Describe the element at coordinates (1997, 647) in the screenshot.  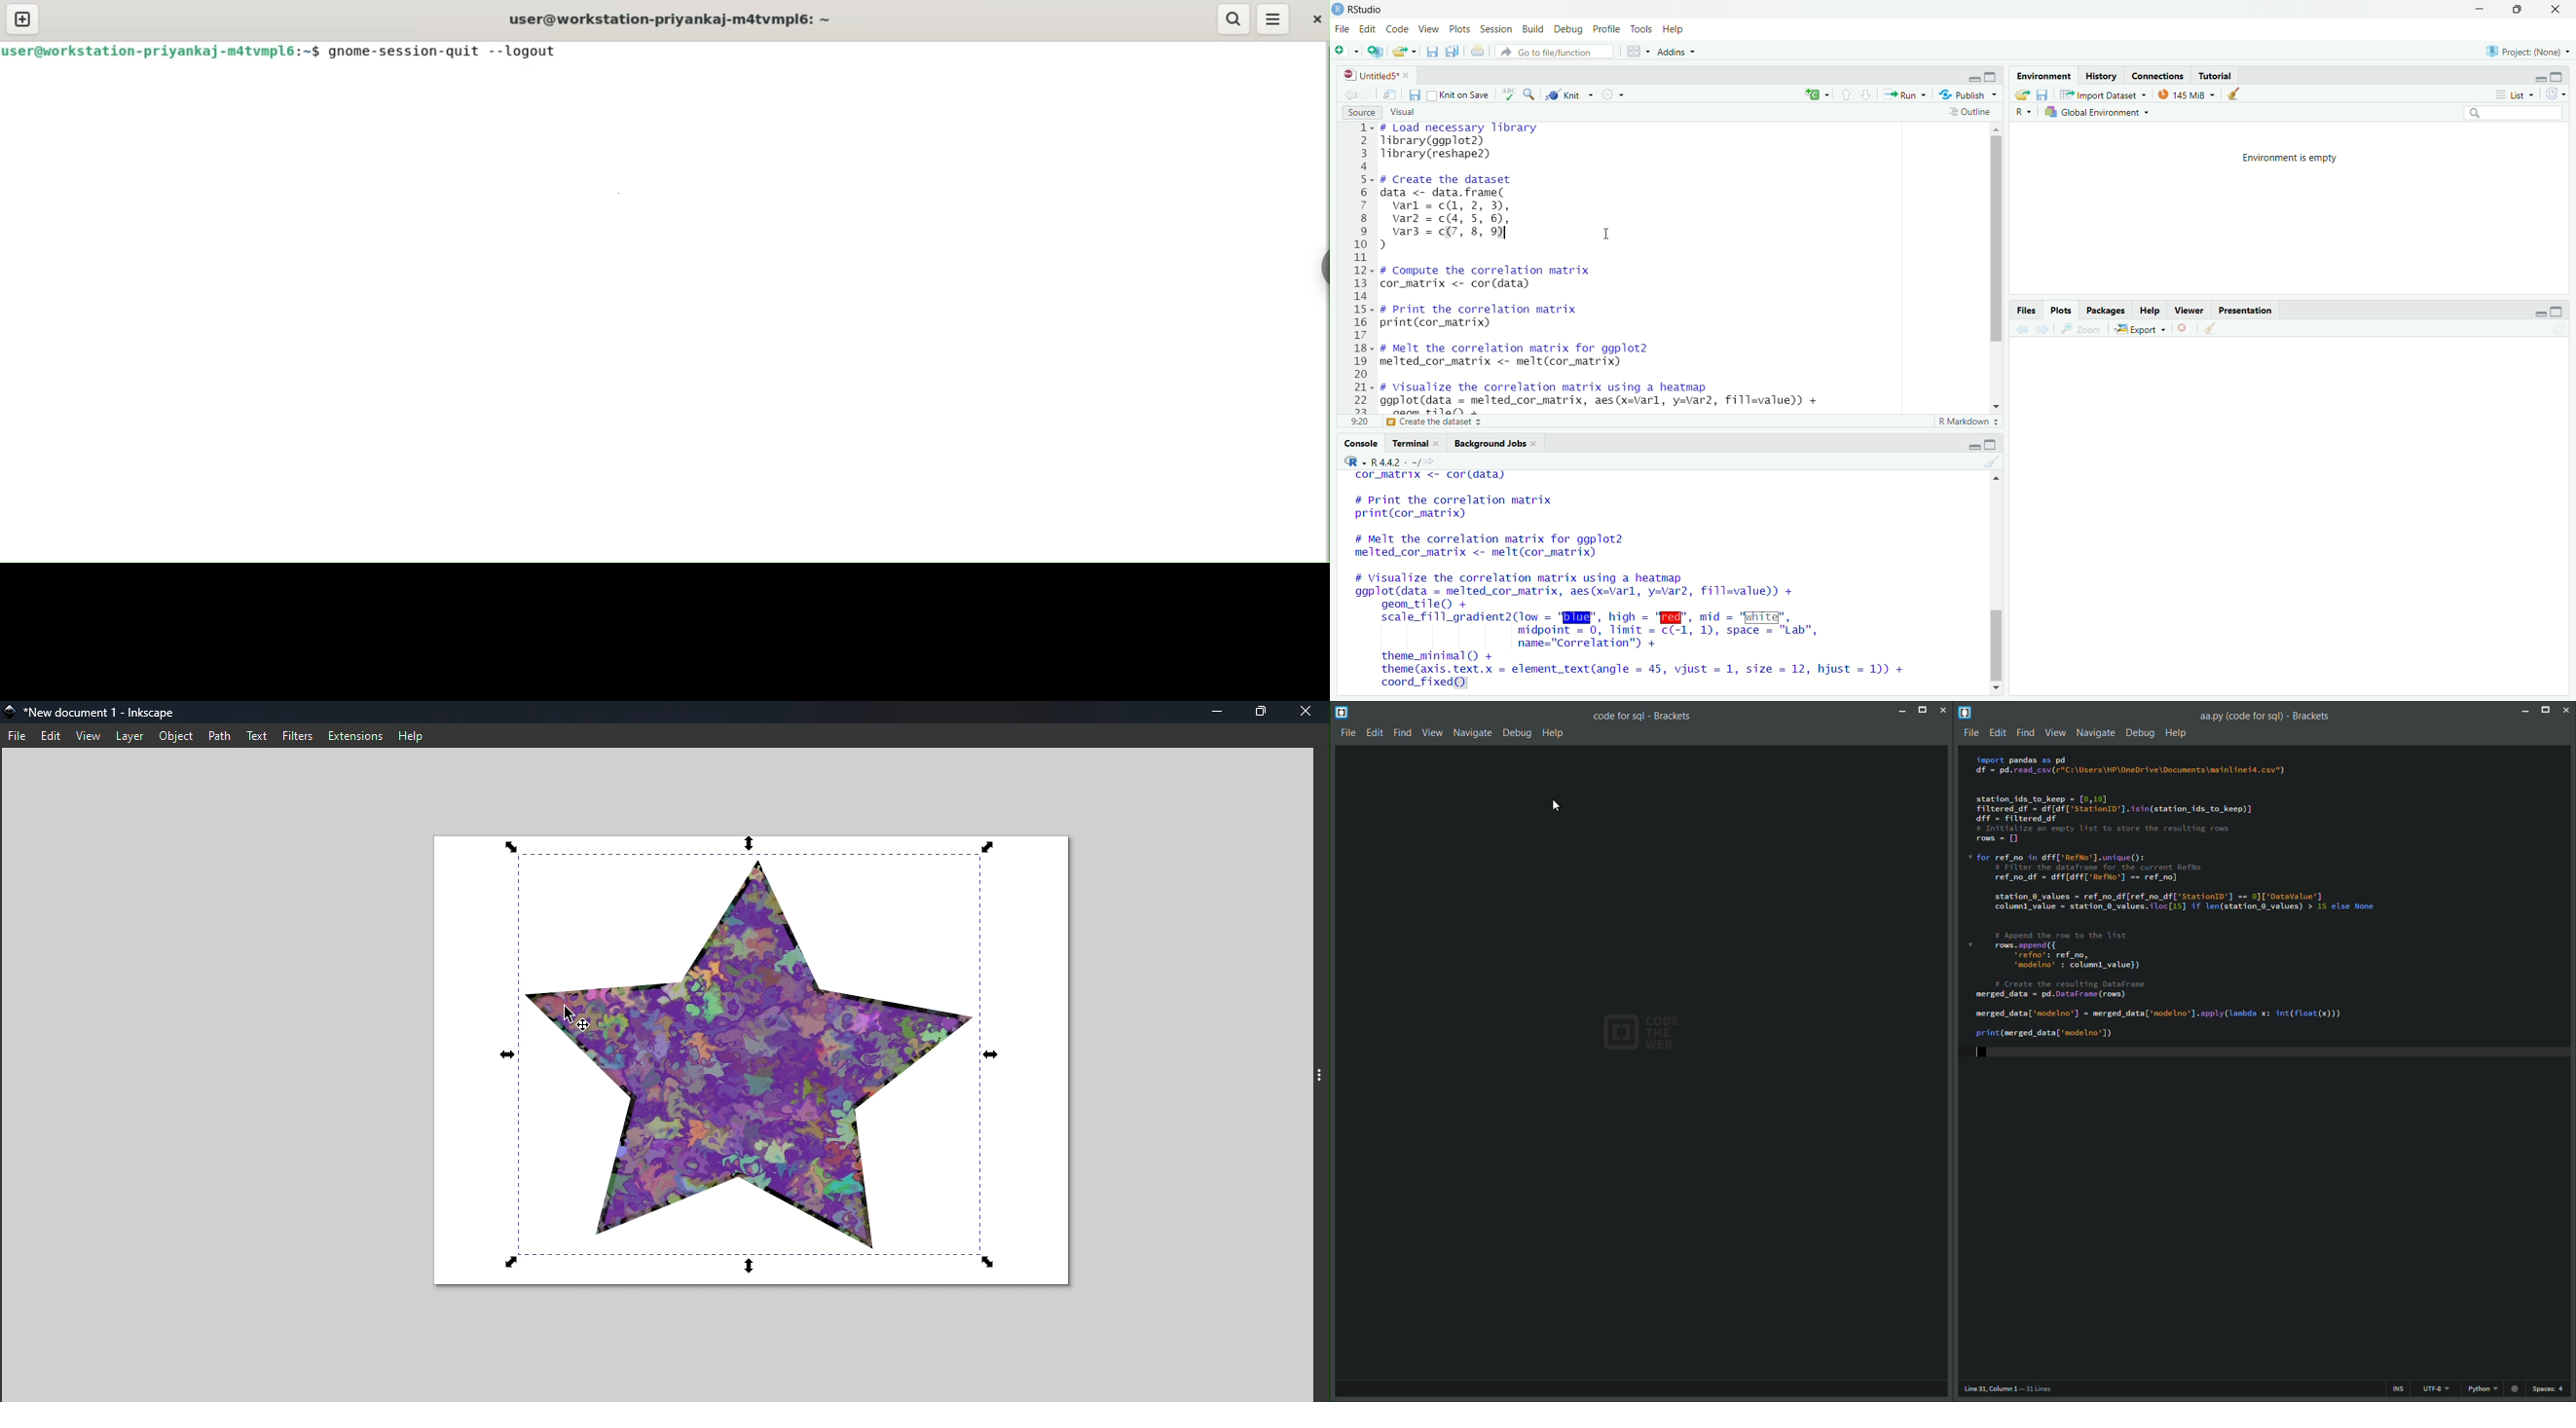
I see `vertical scrollbar` at that location.